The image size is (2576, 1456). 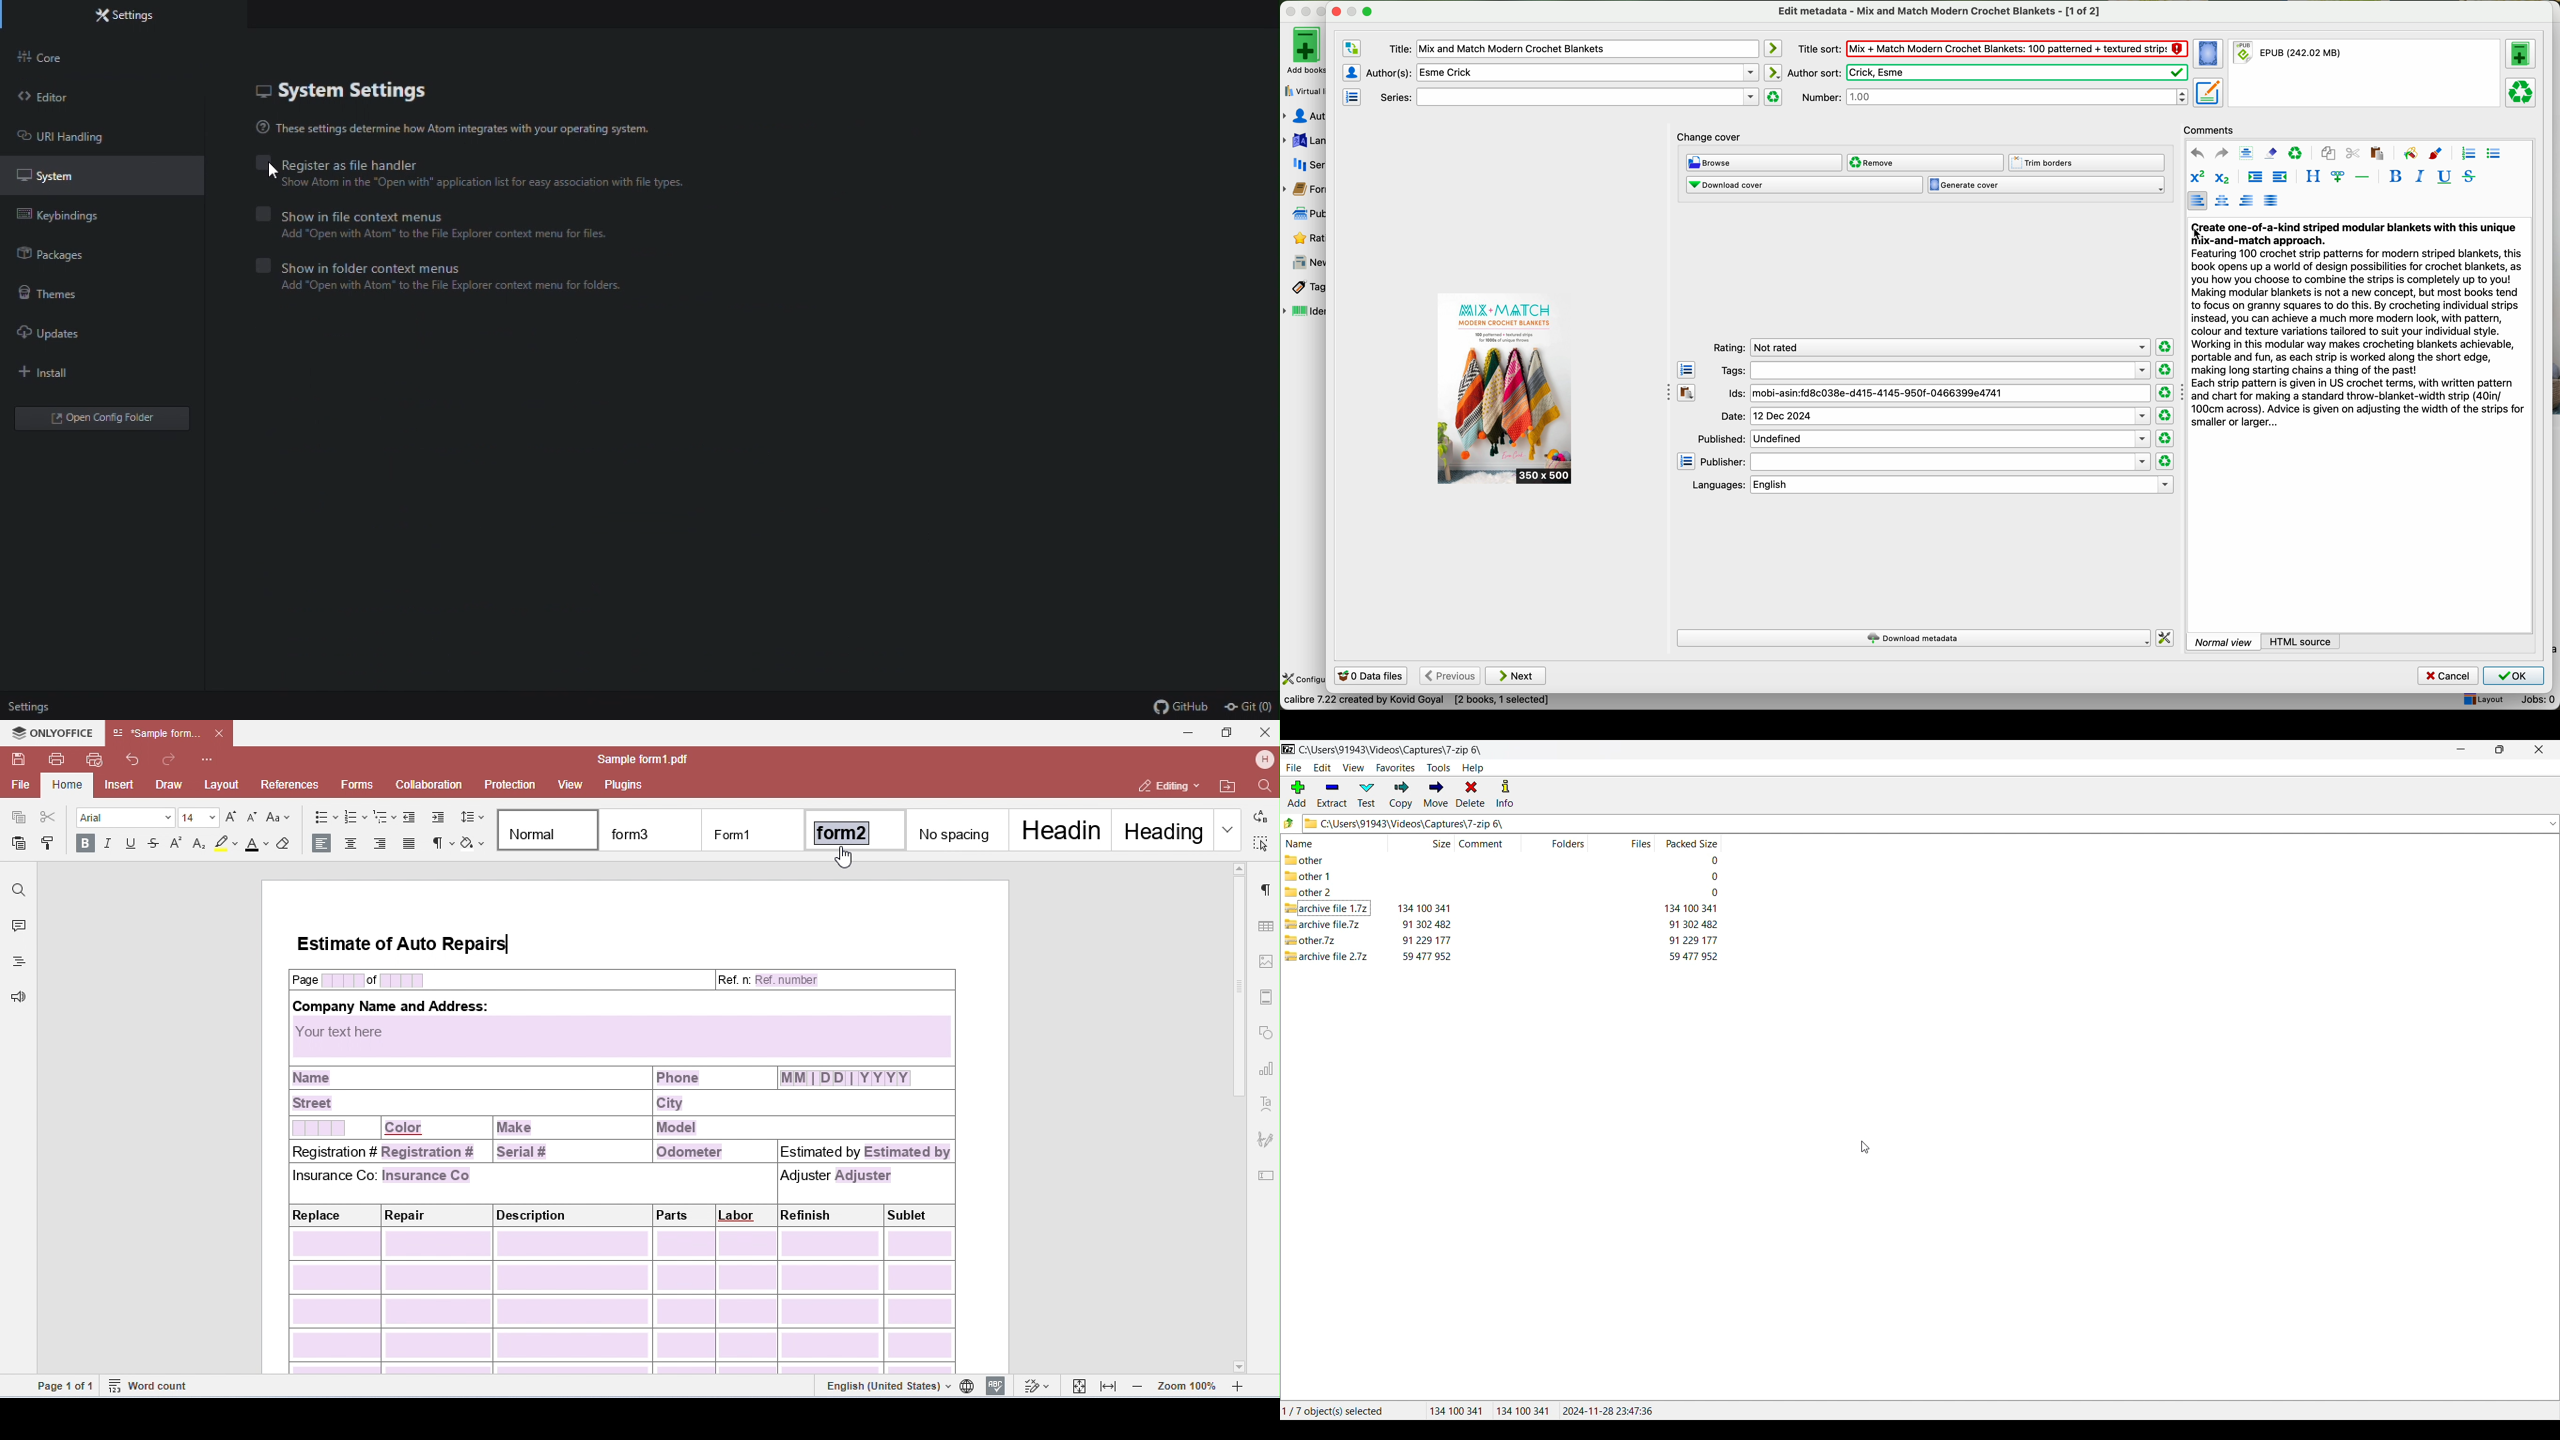 I want to click on Tools menu, so click(x=1439, y=768).